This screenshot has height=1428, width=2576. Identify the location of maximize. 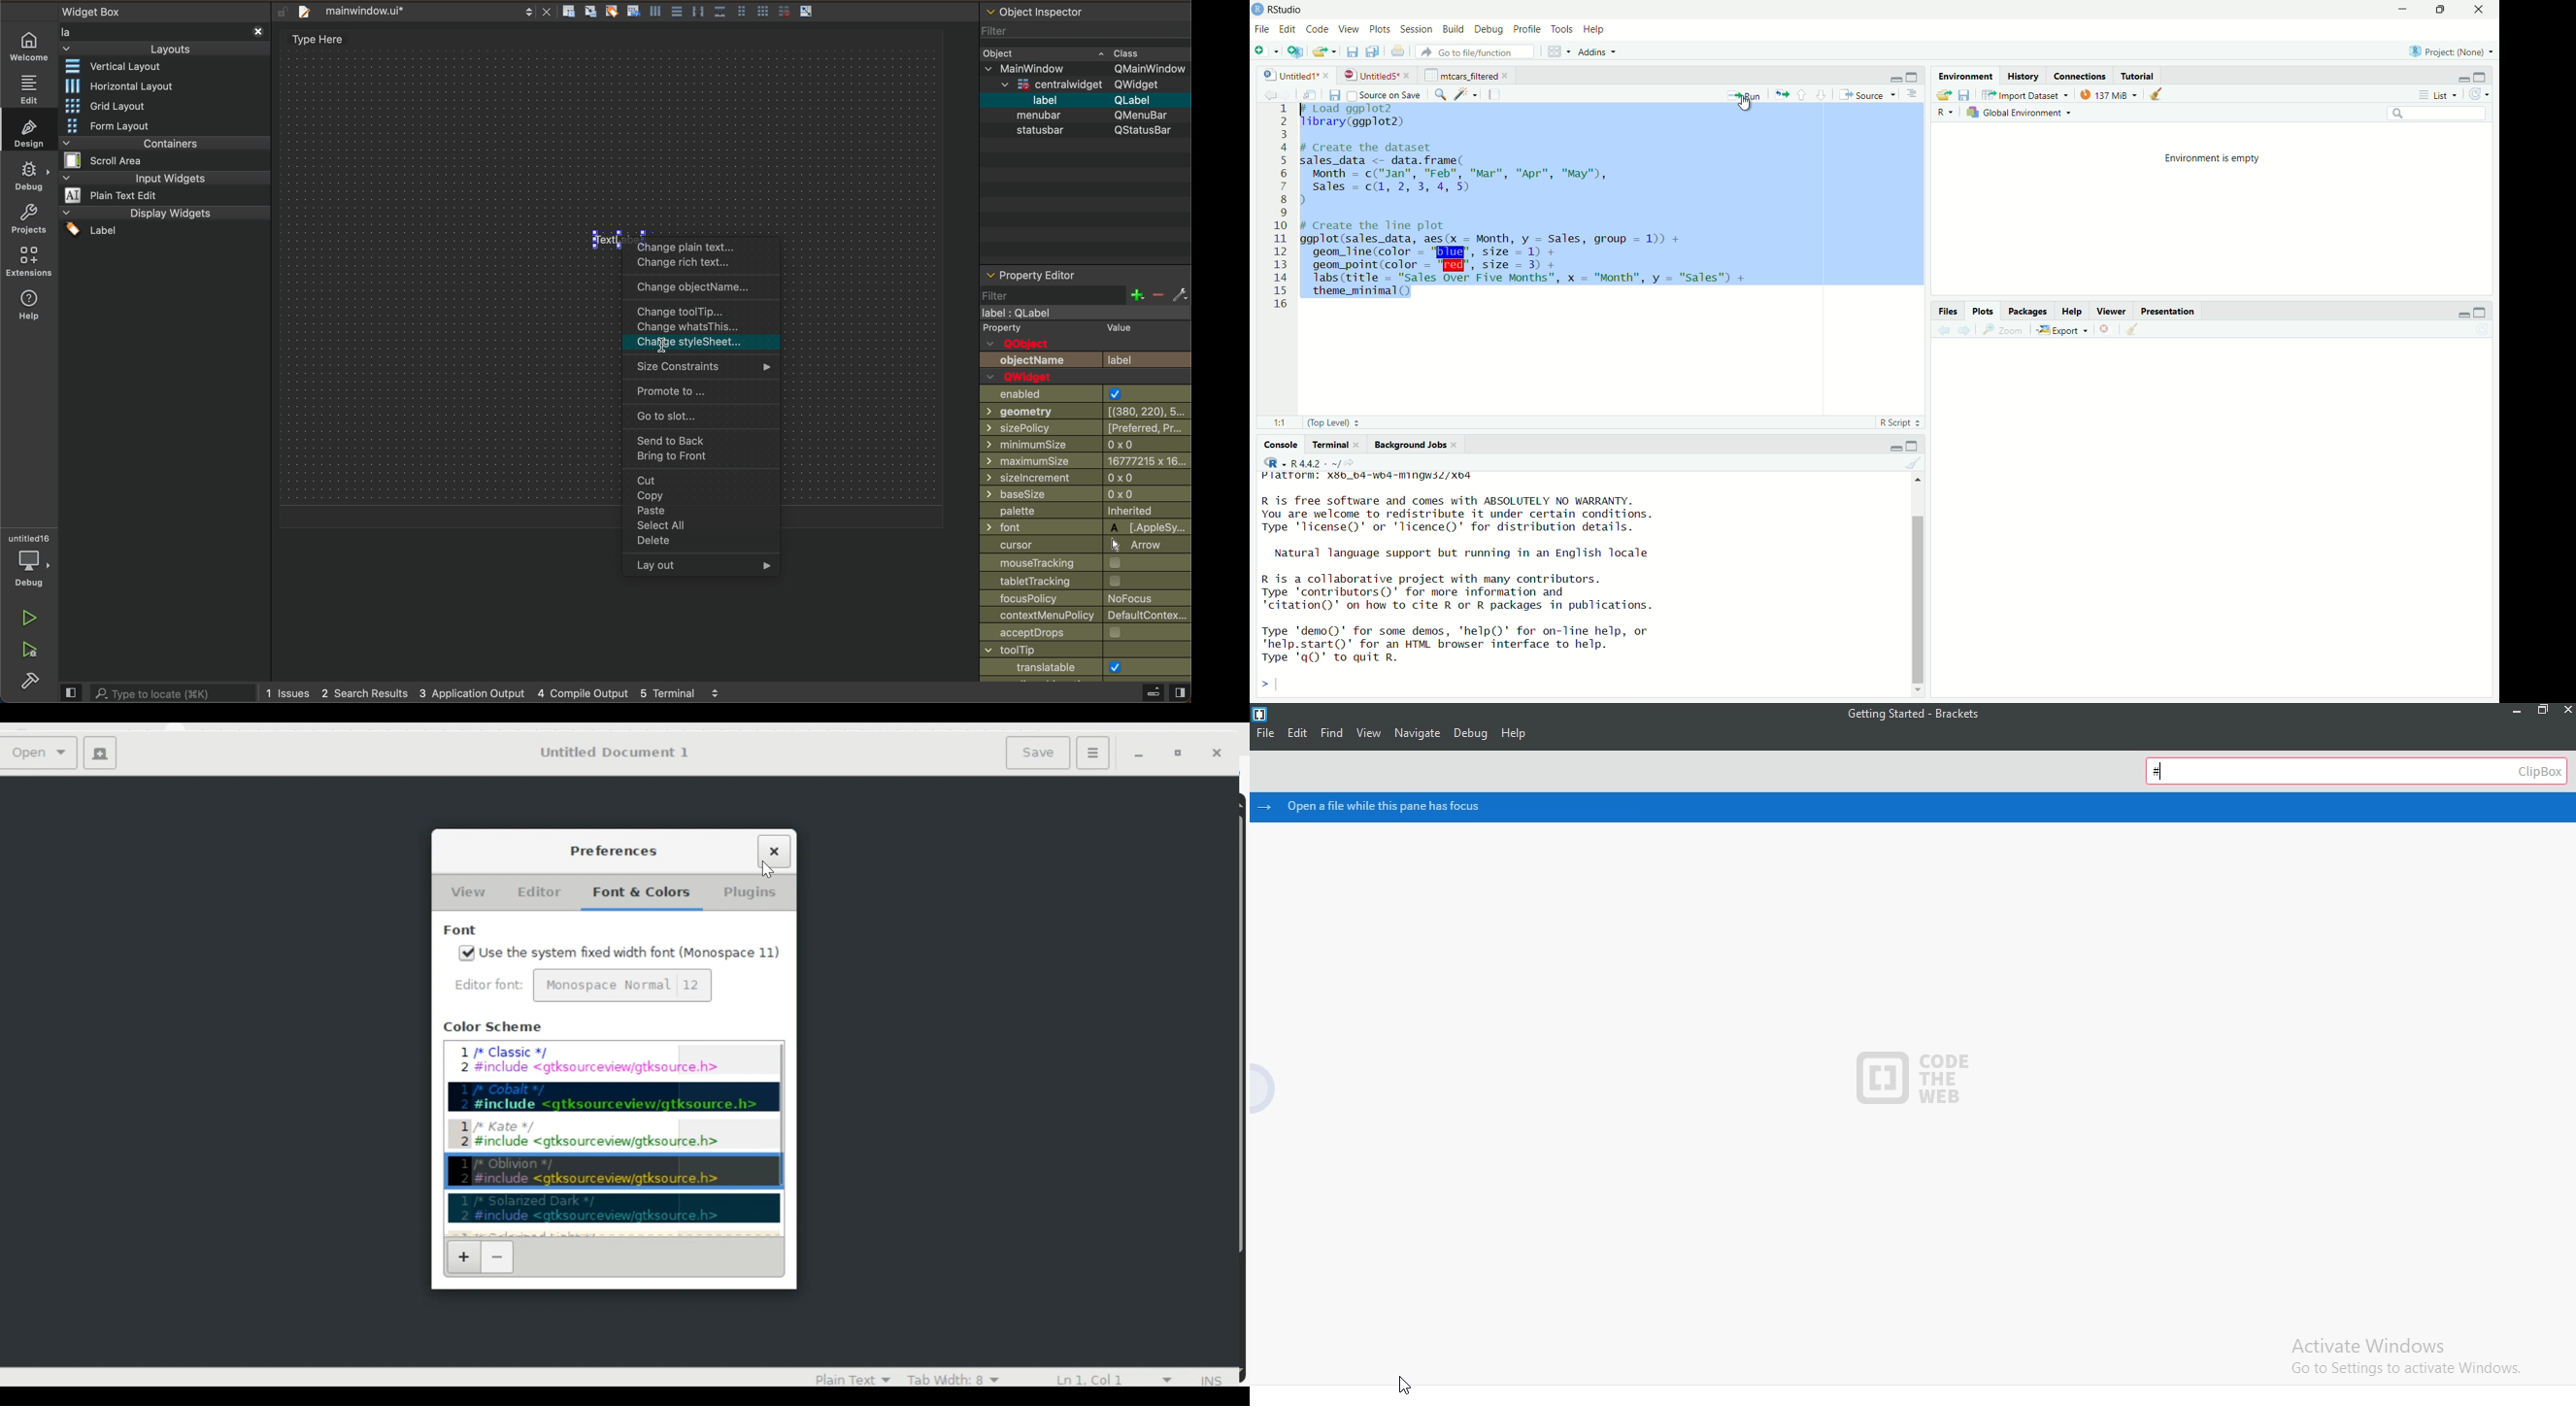
(1914, 76).